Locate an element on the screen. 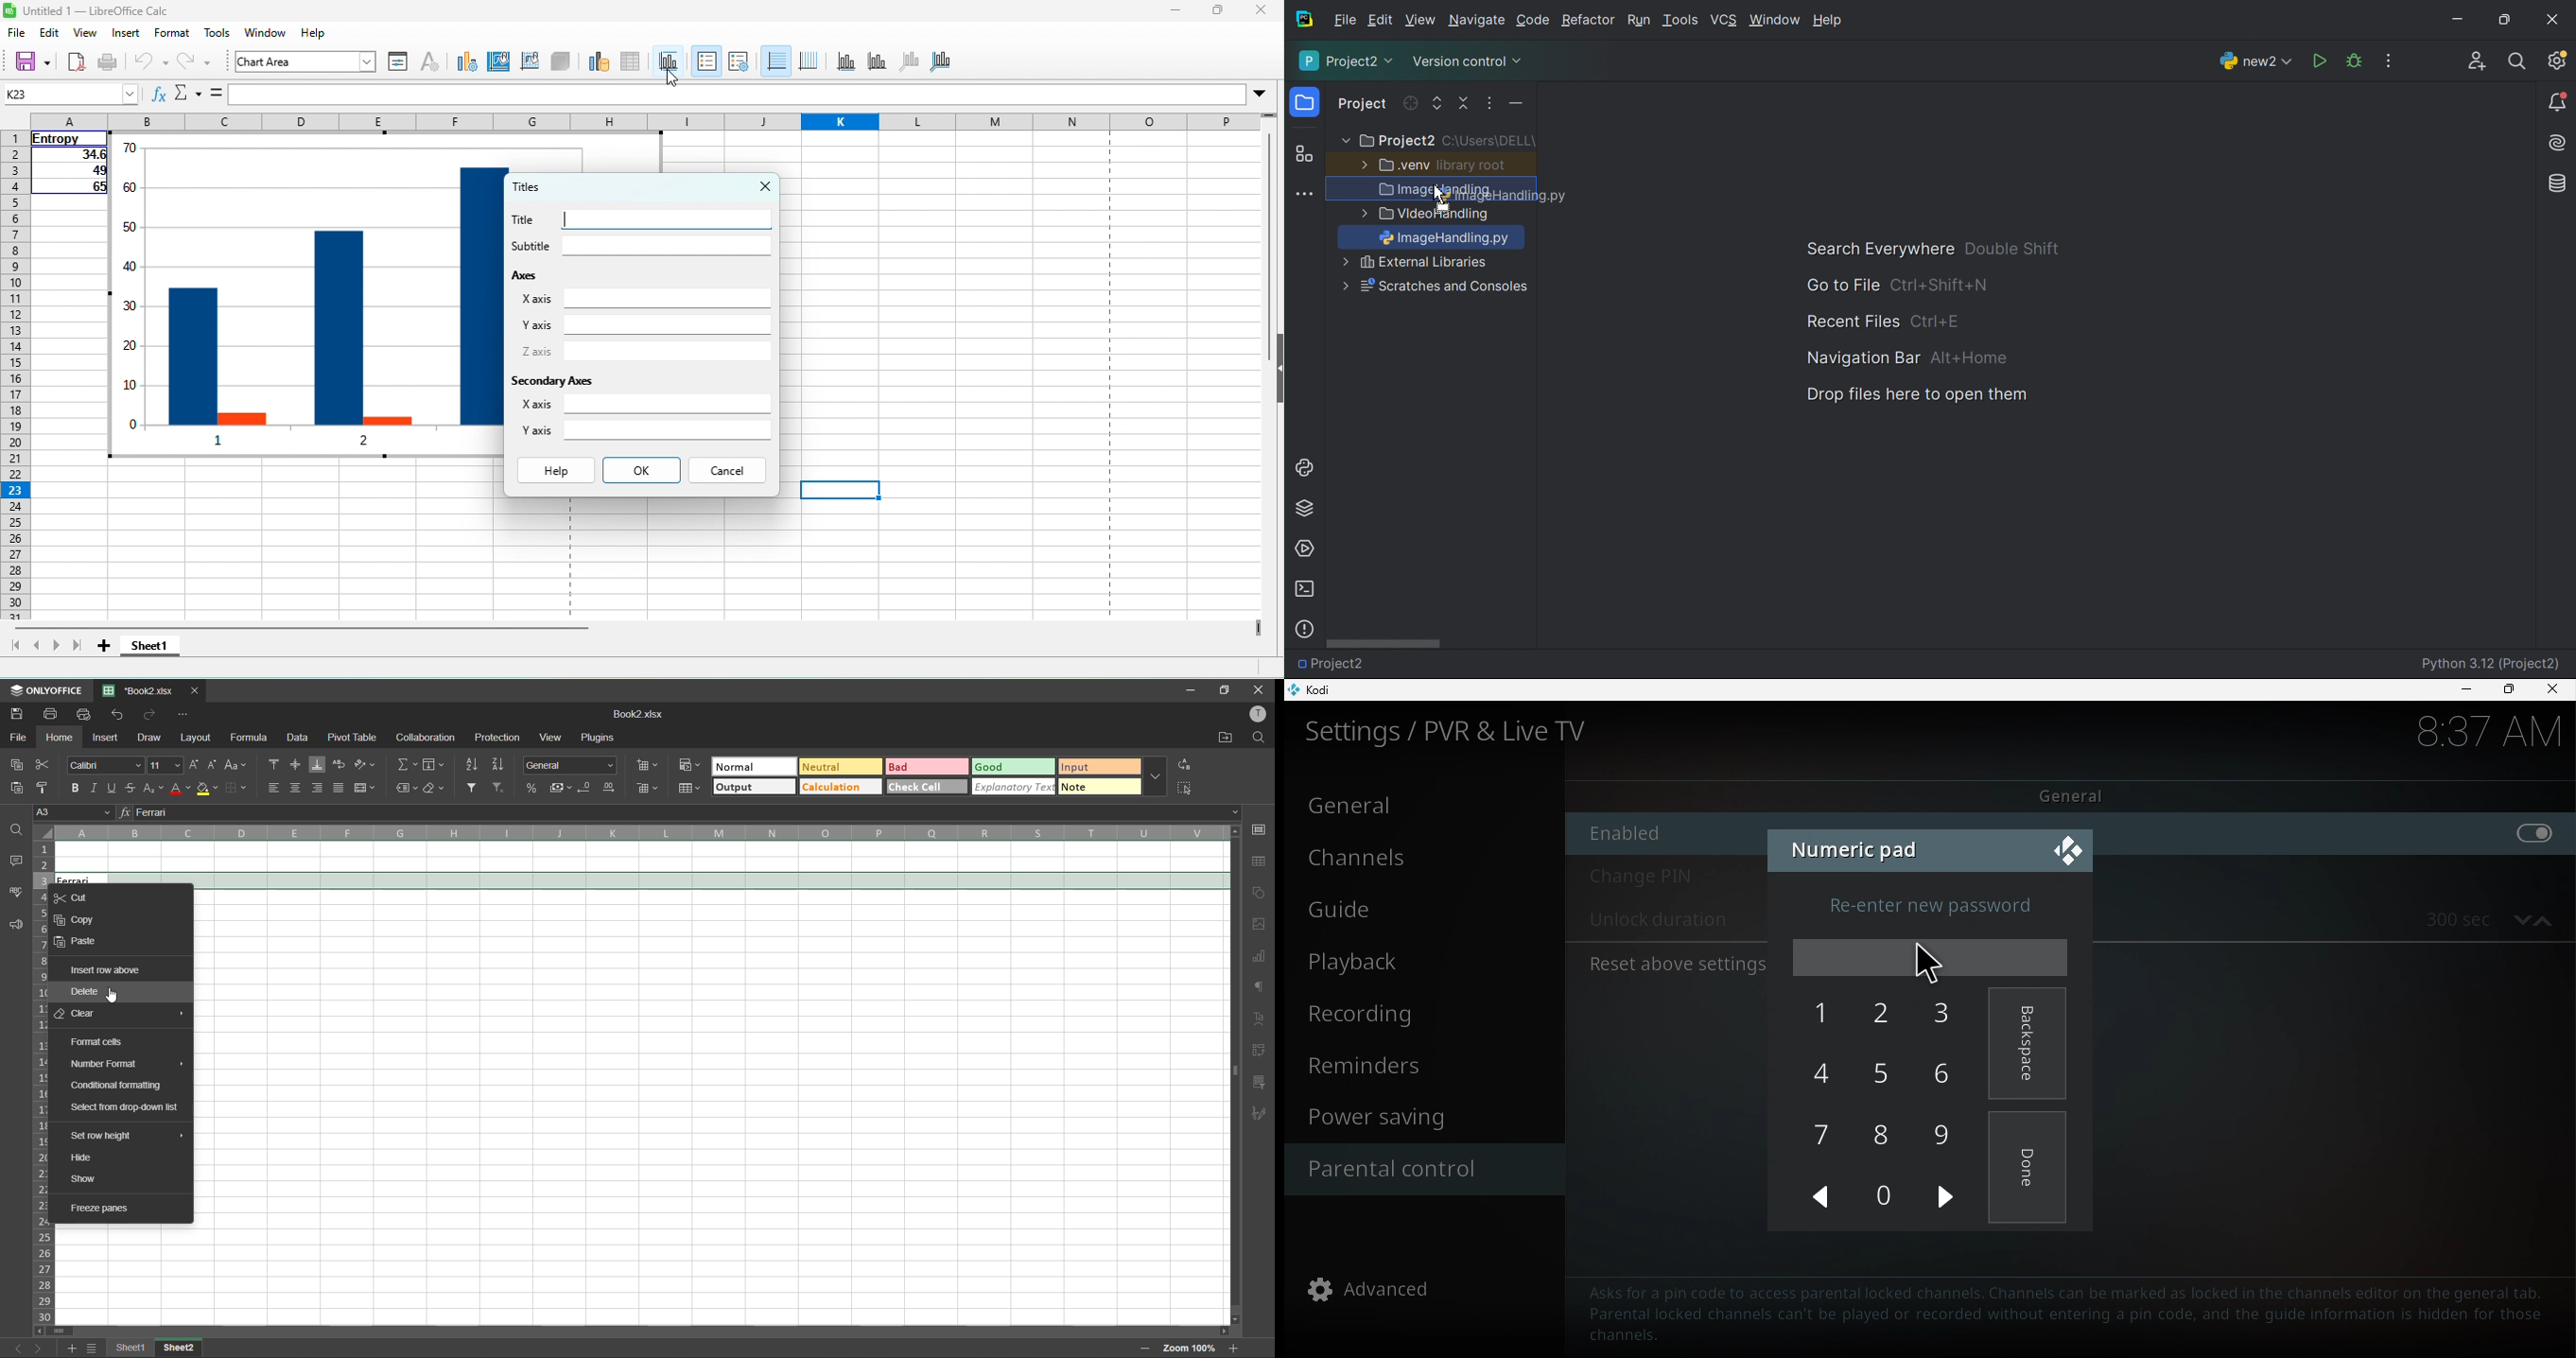 The width and height of the screenshot is (2576, 1372). AI Assistant is located at coordinates (2559, 143).